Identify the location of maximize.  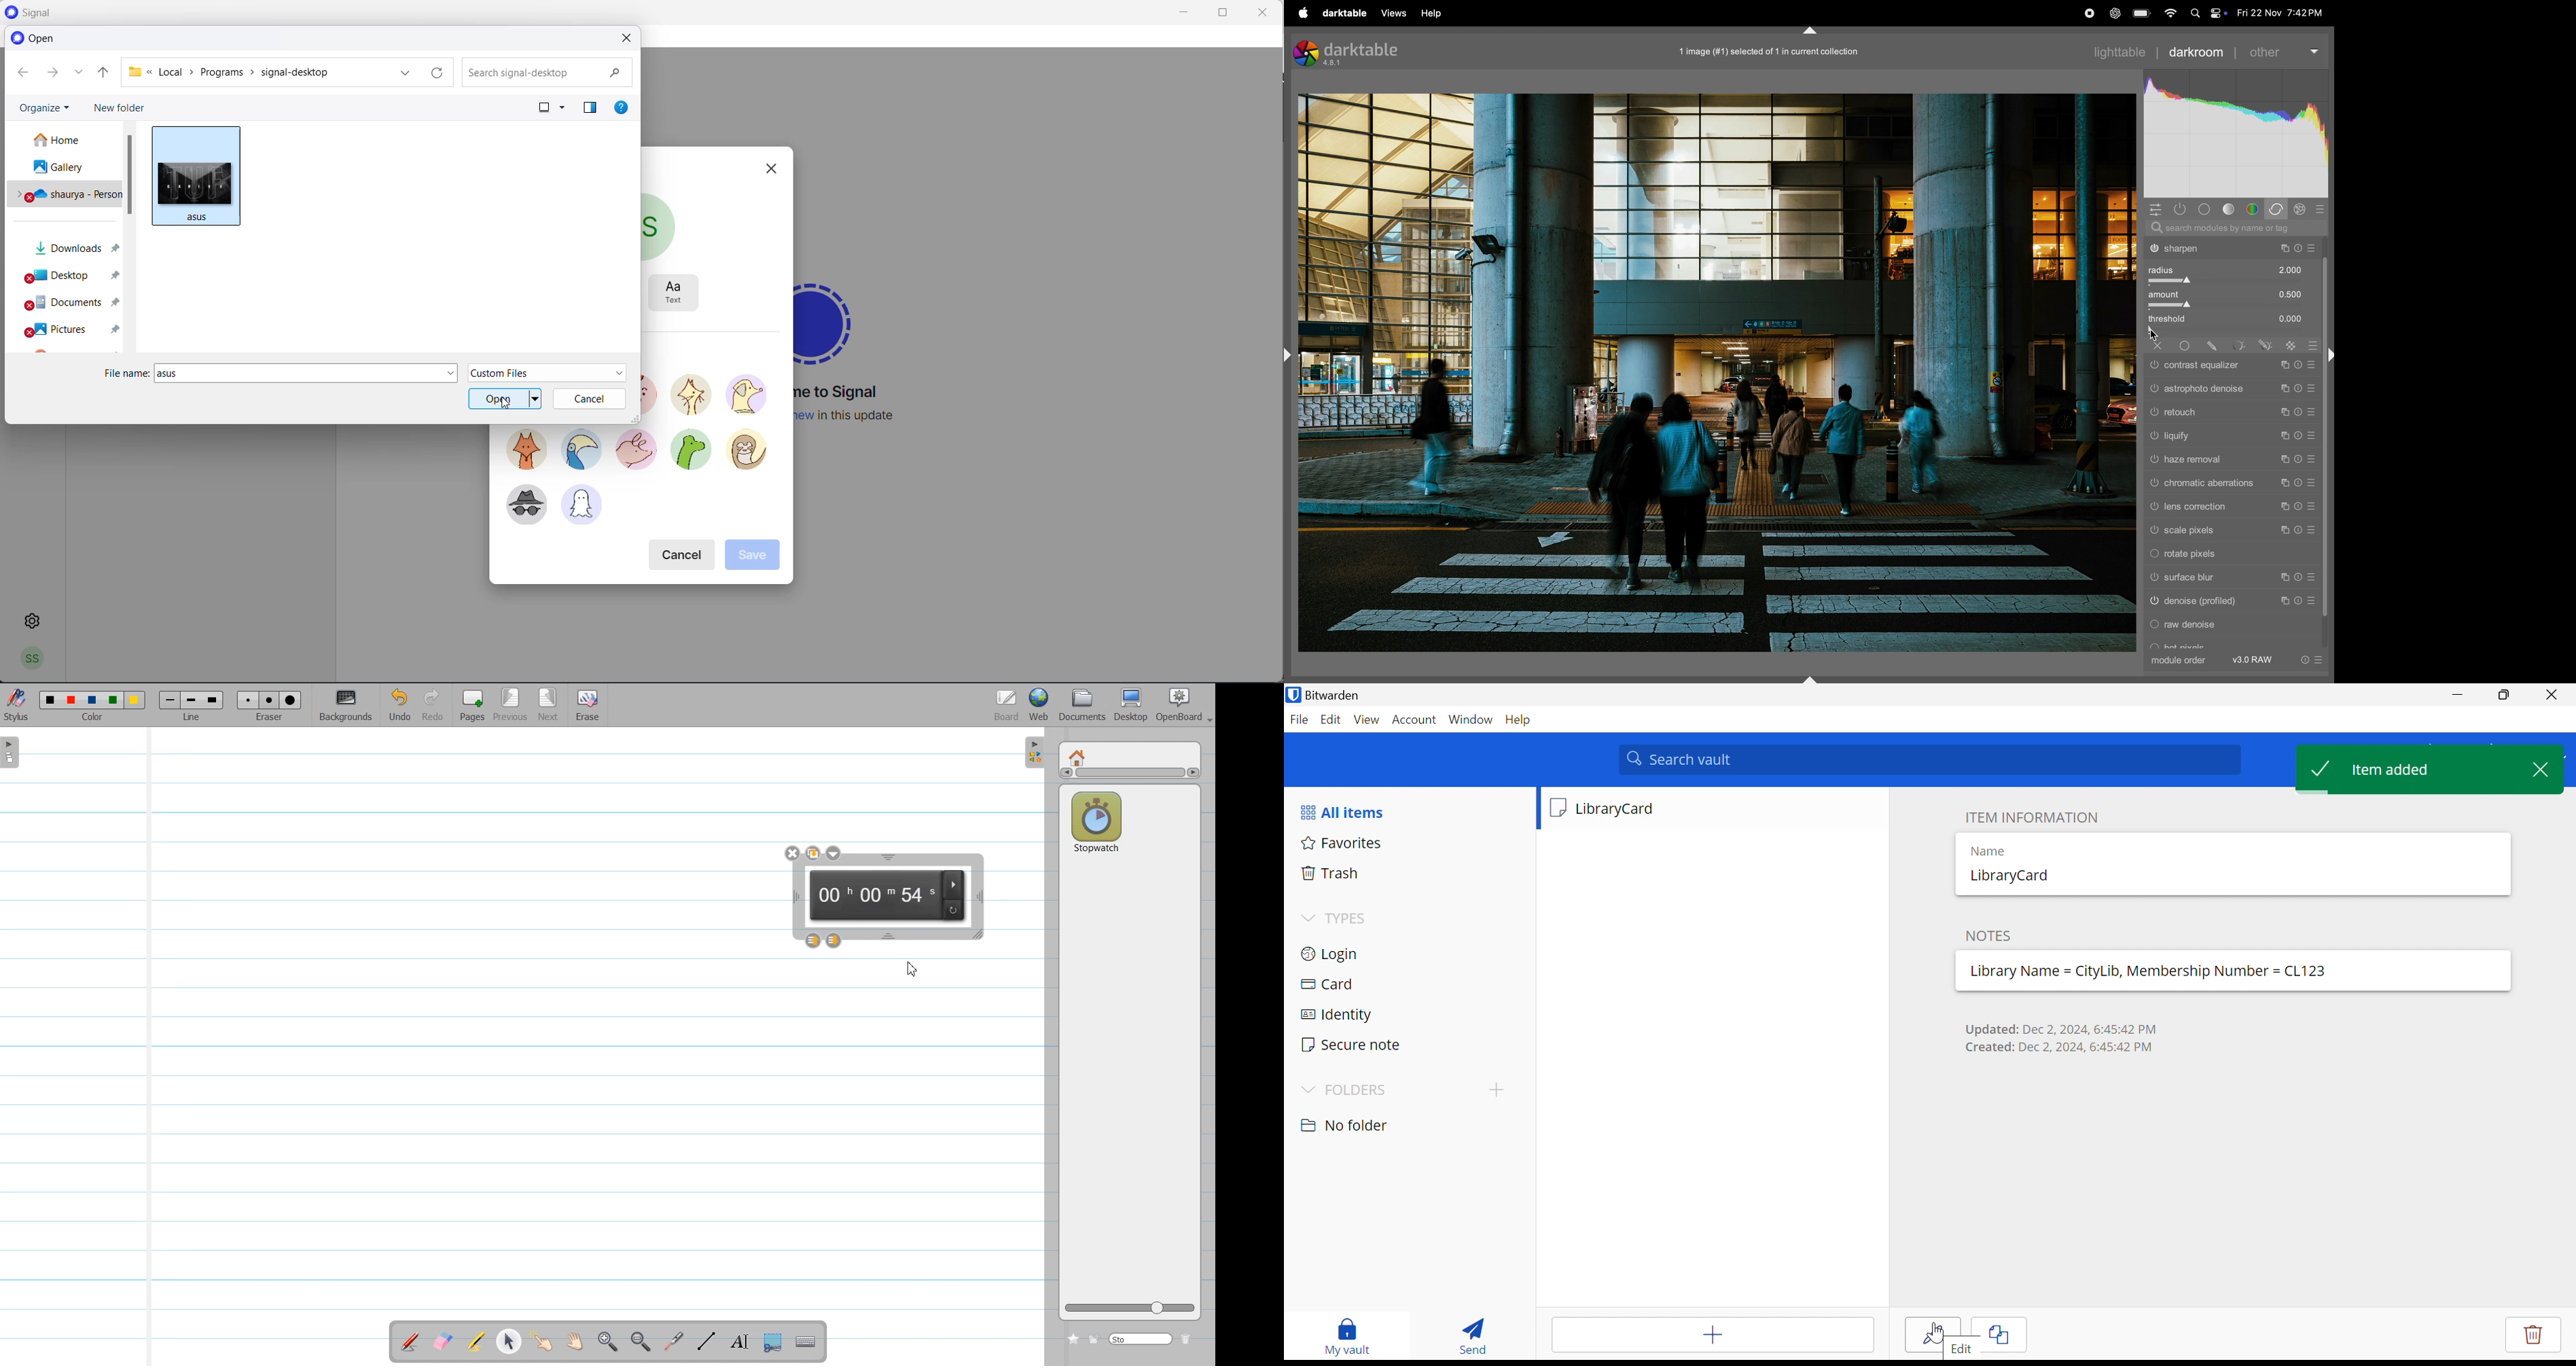
(2503, 695).